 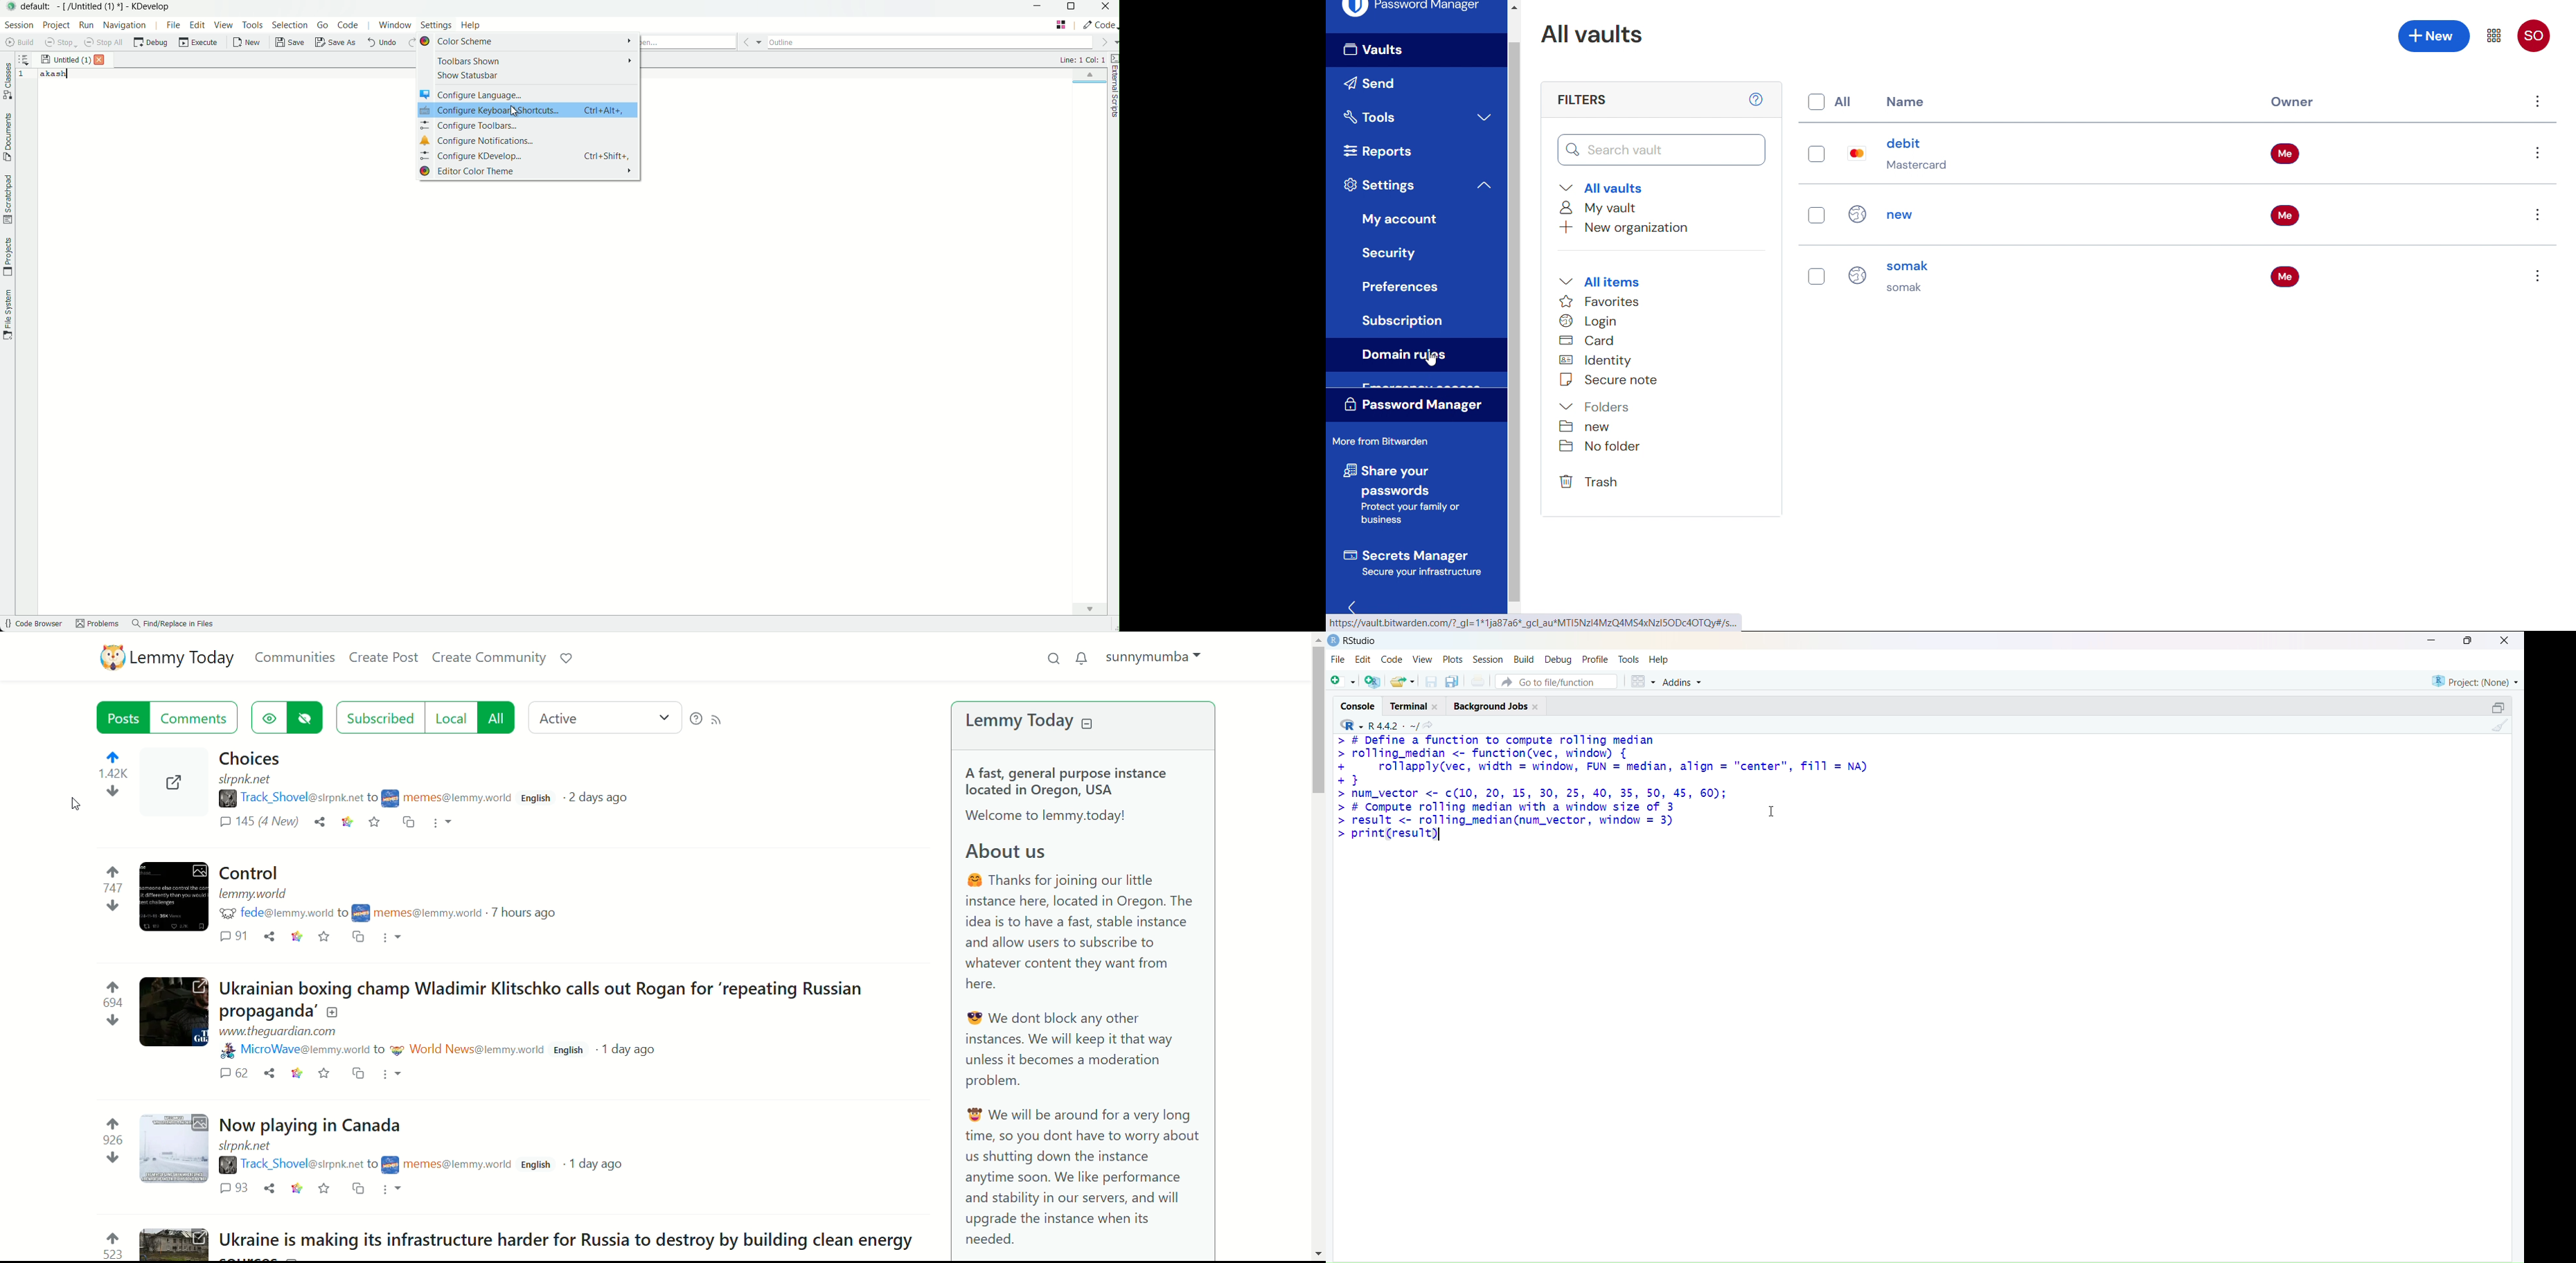 I want to click on English, so click(x=540, y=799).